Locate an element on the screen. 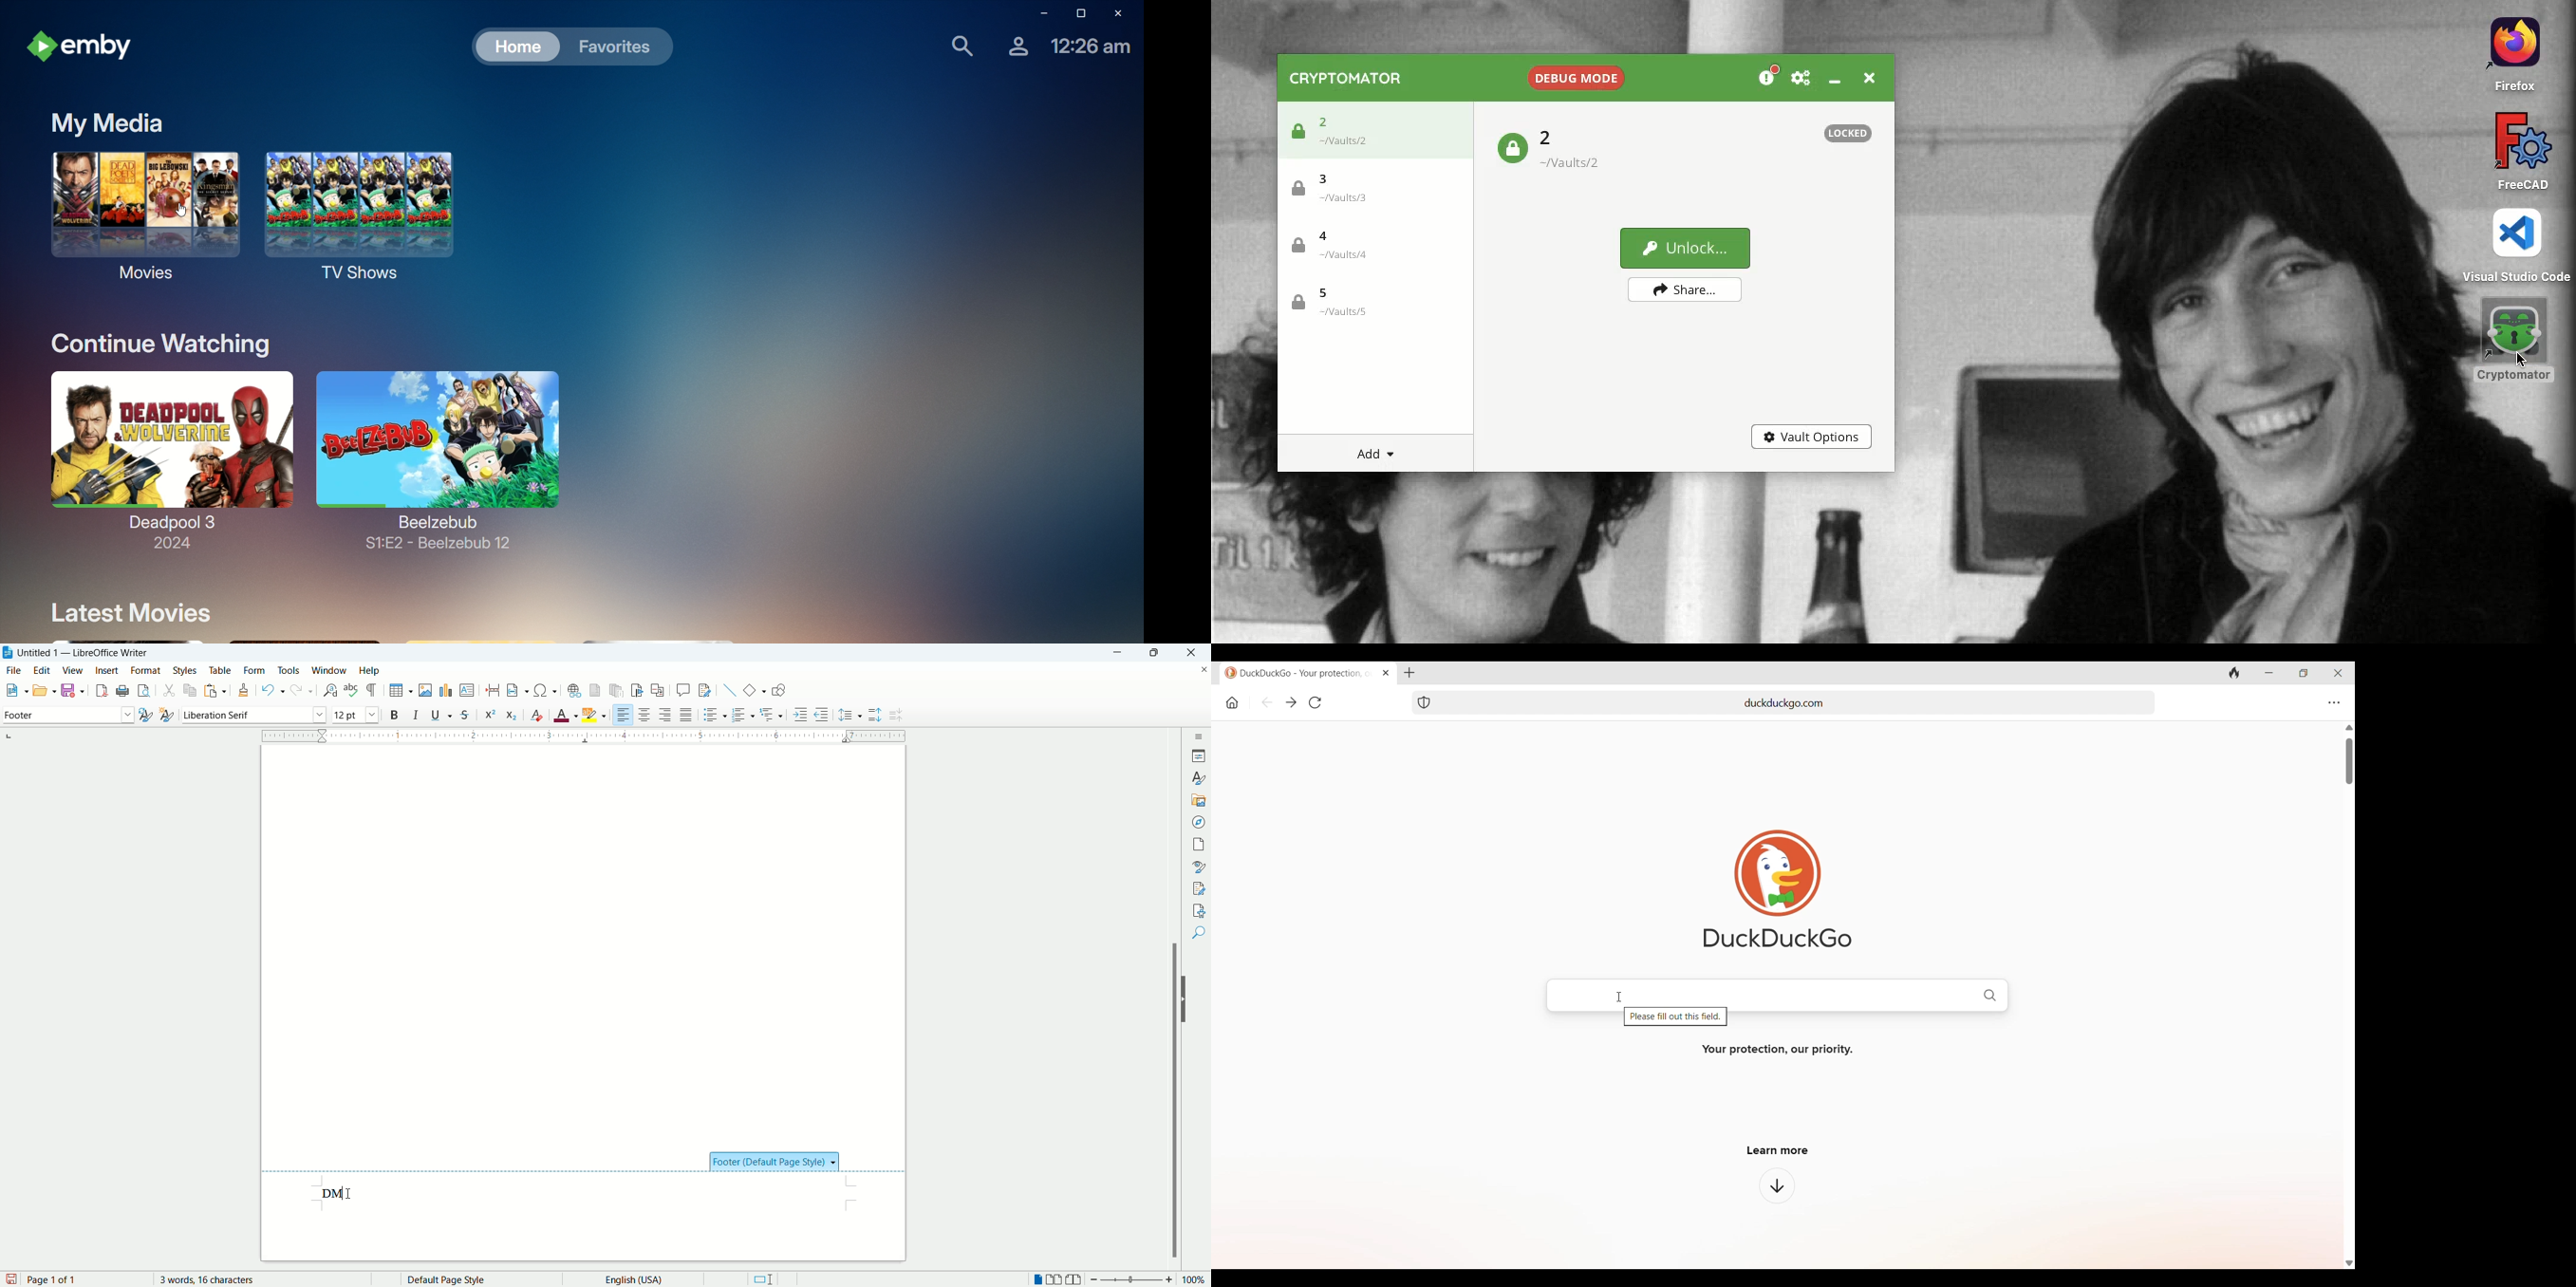 The image size is (2576, 1288). text language is located at coordinates (630, 1279).